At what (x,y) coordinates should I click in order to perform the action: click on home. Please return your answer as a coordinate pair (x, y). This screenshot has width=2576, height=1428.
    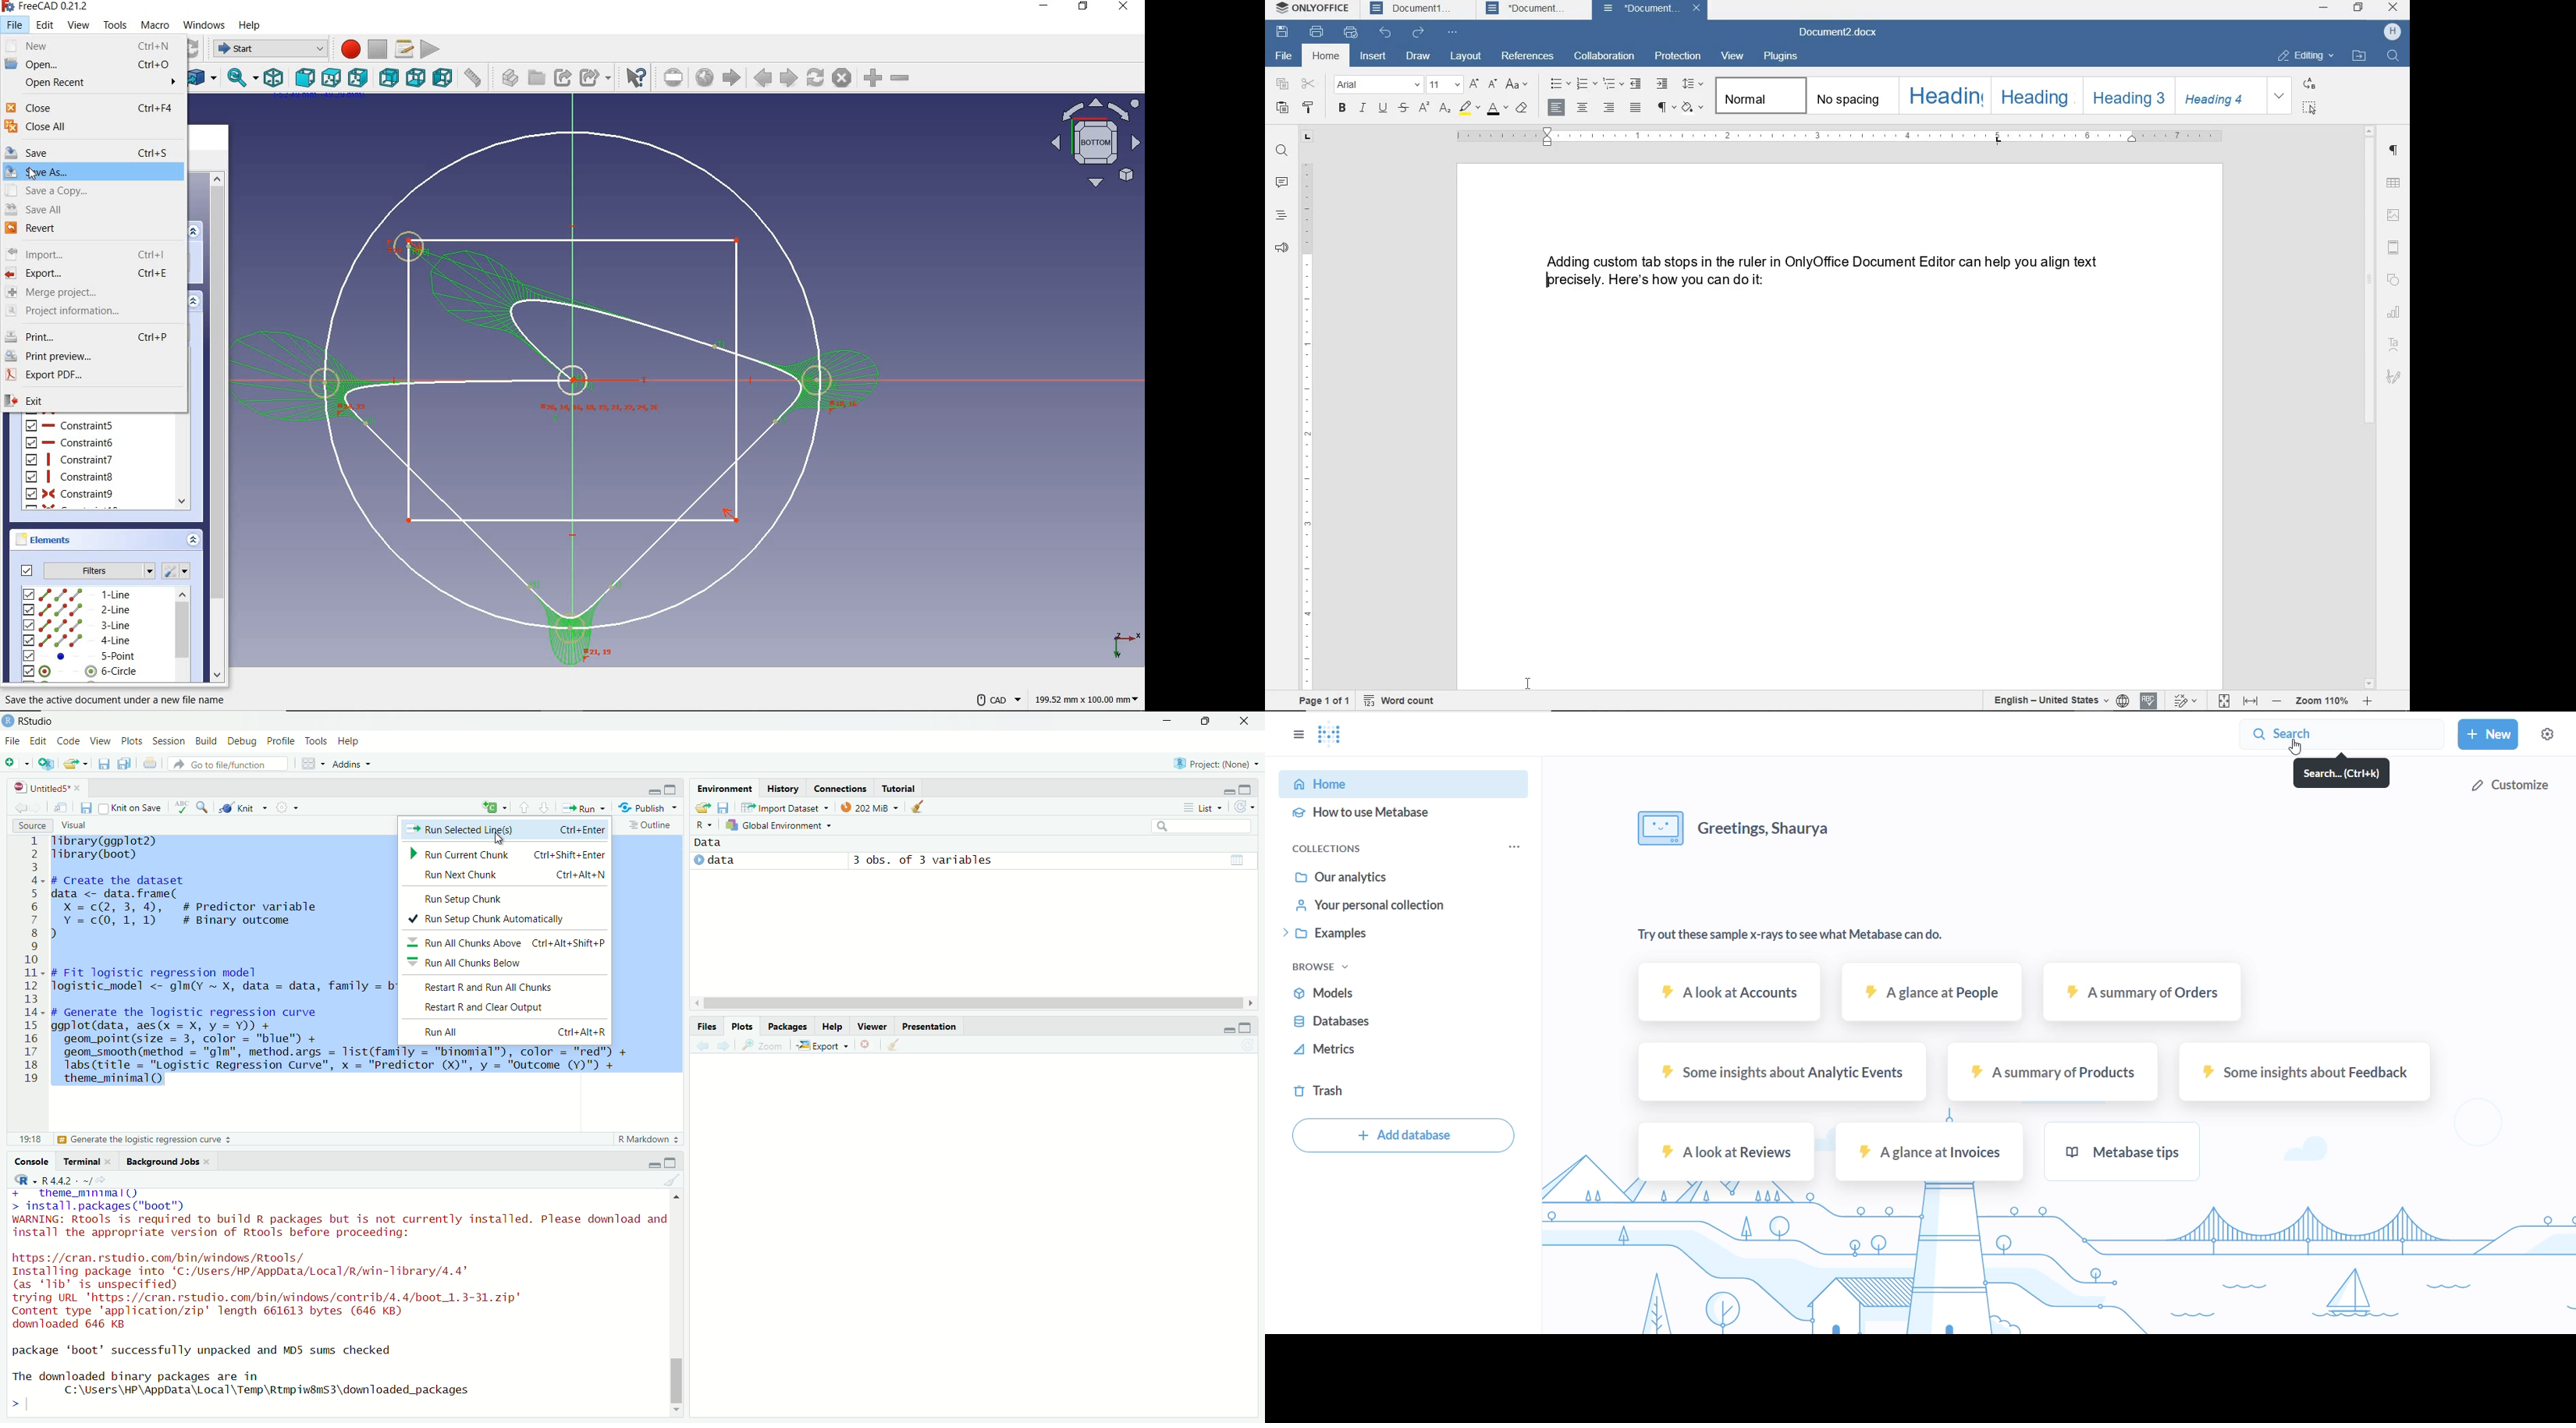
    Looking at the image, I should click on (1326, 57).